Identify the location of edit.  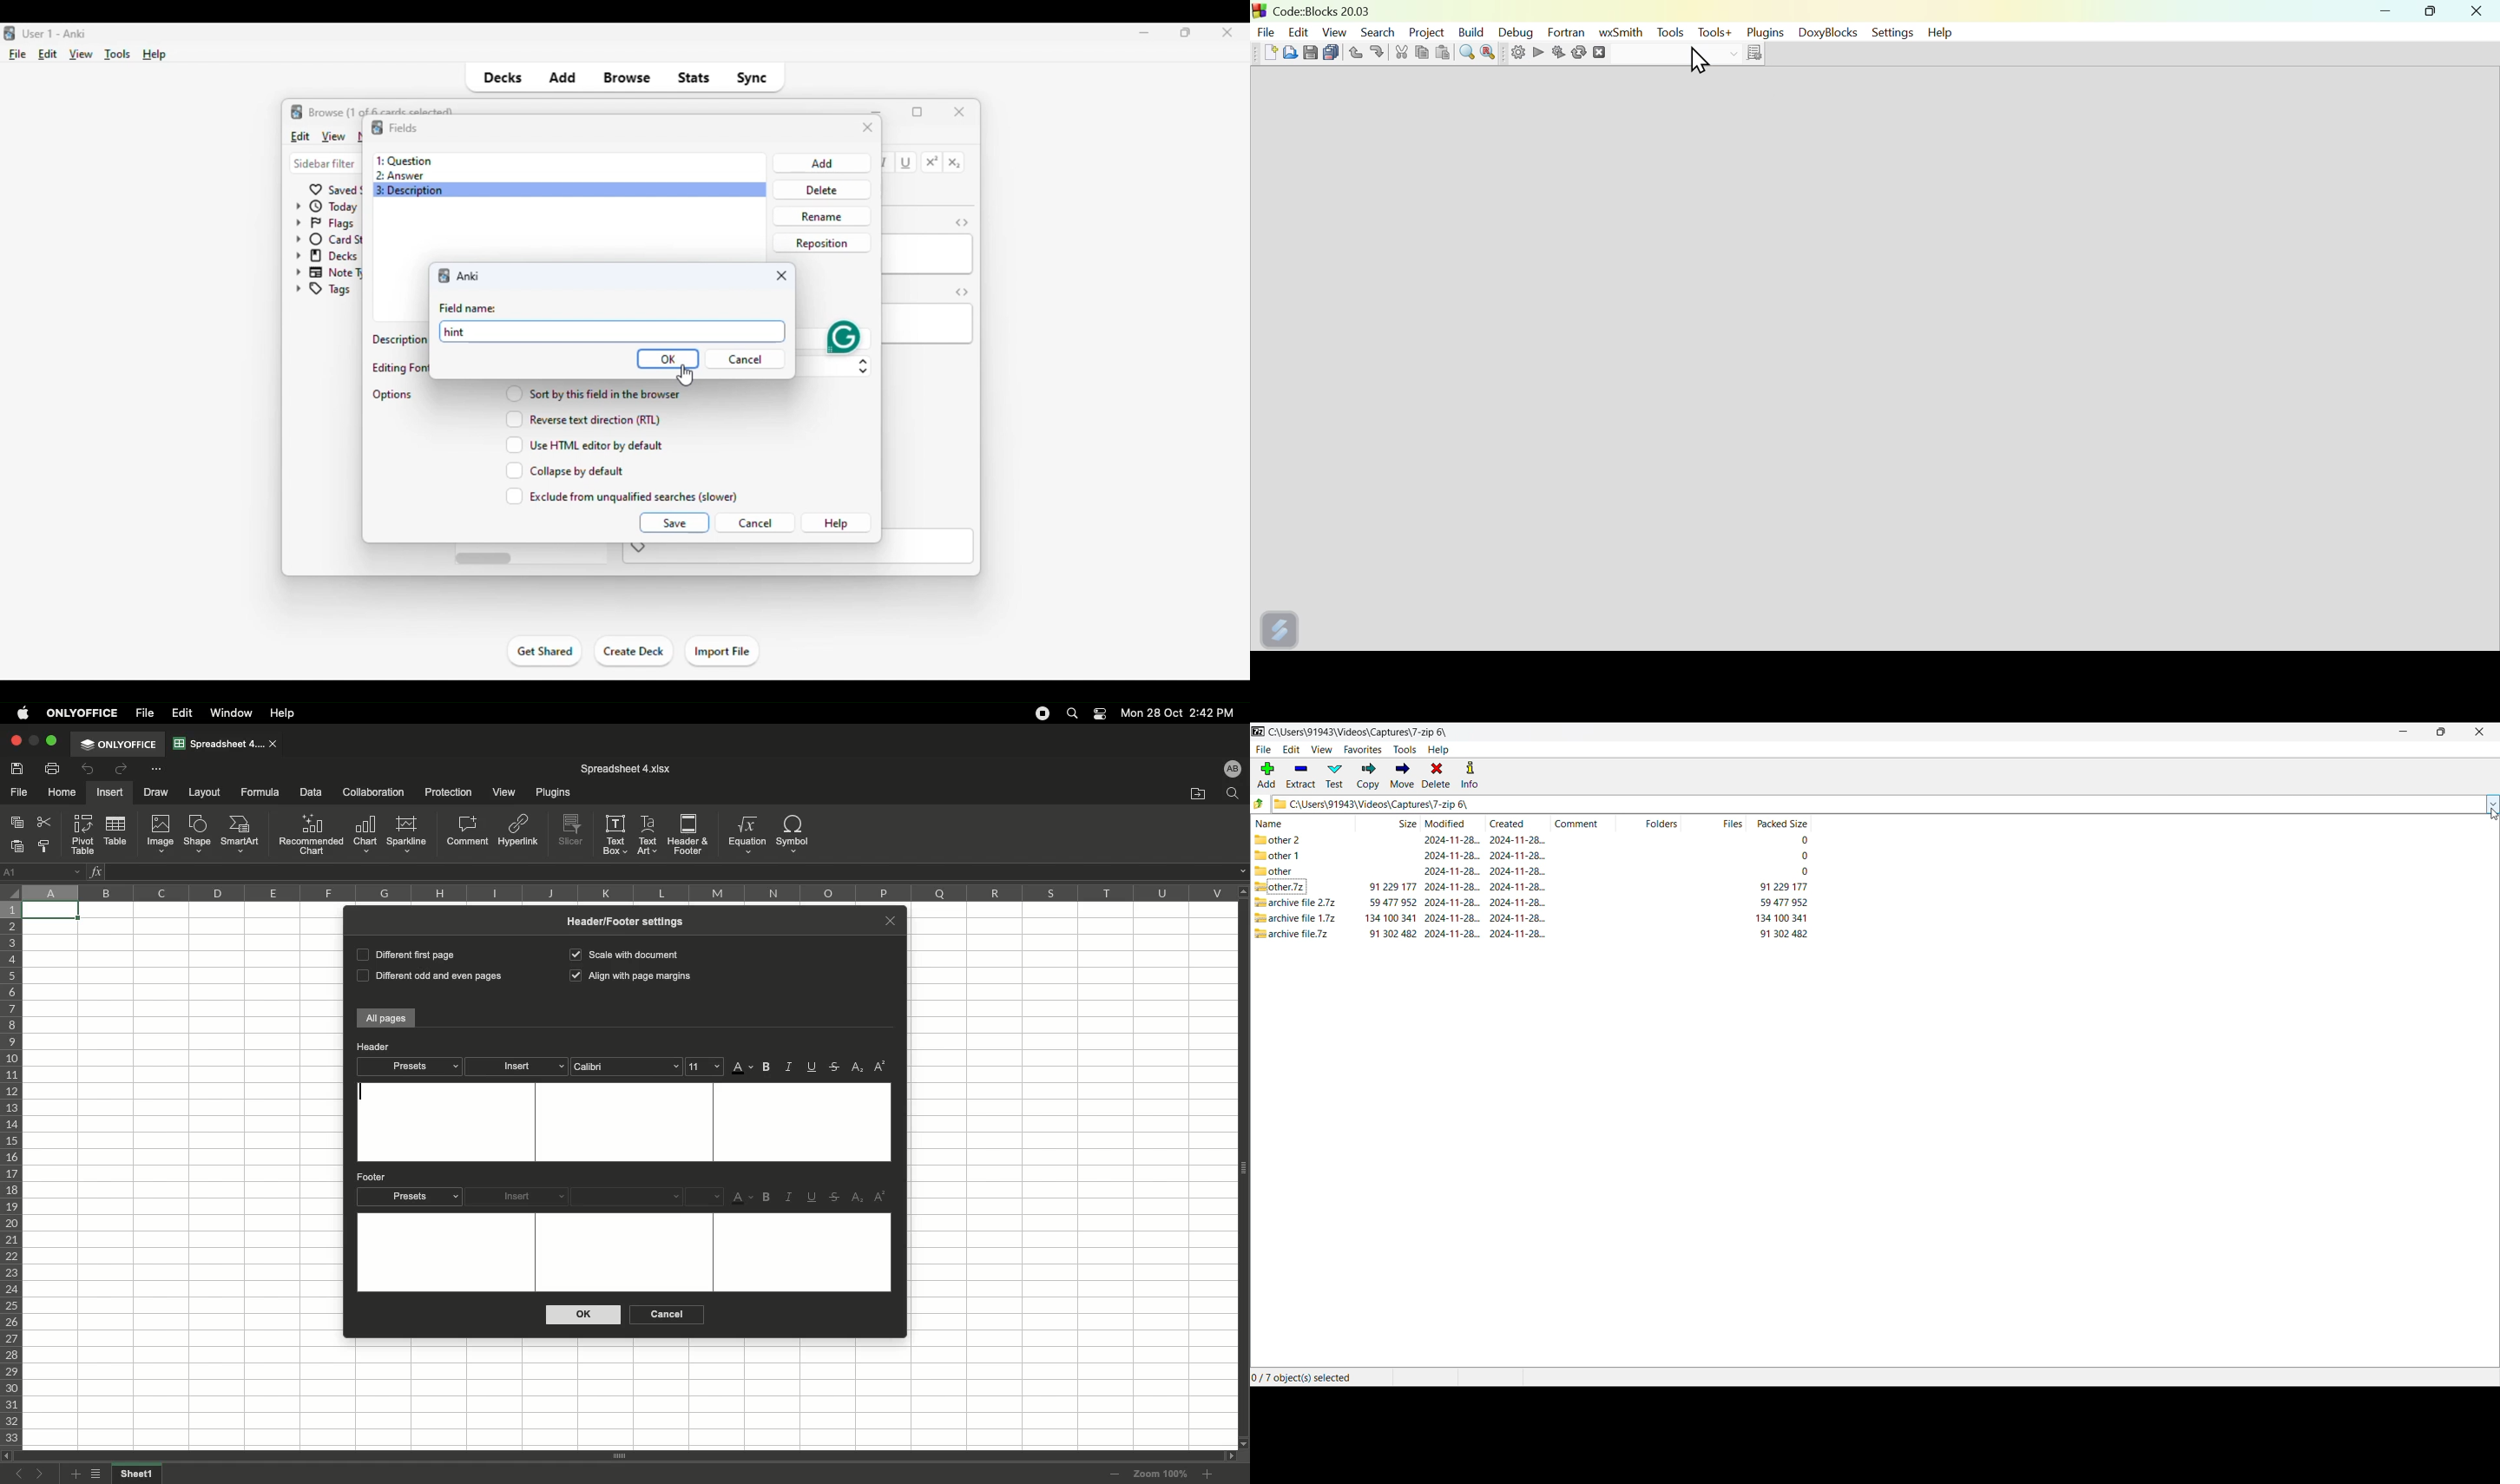
(299, 135).